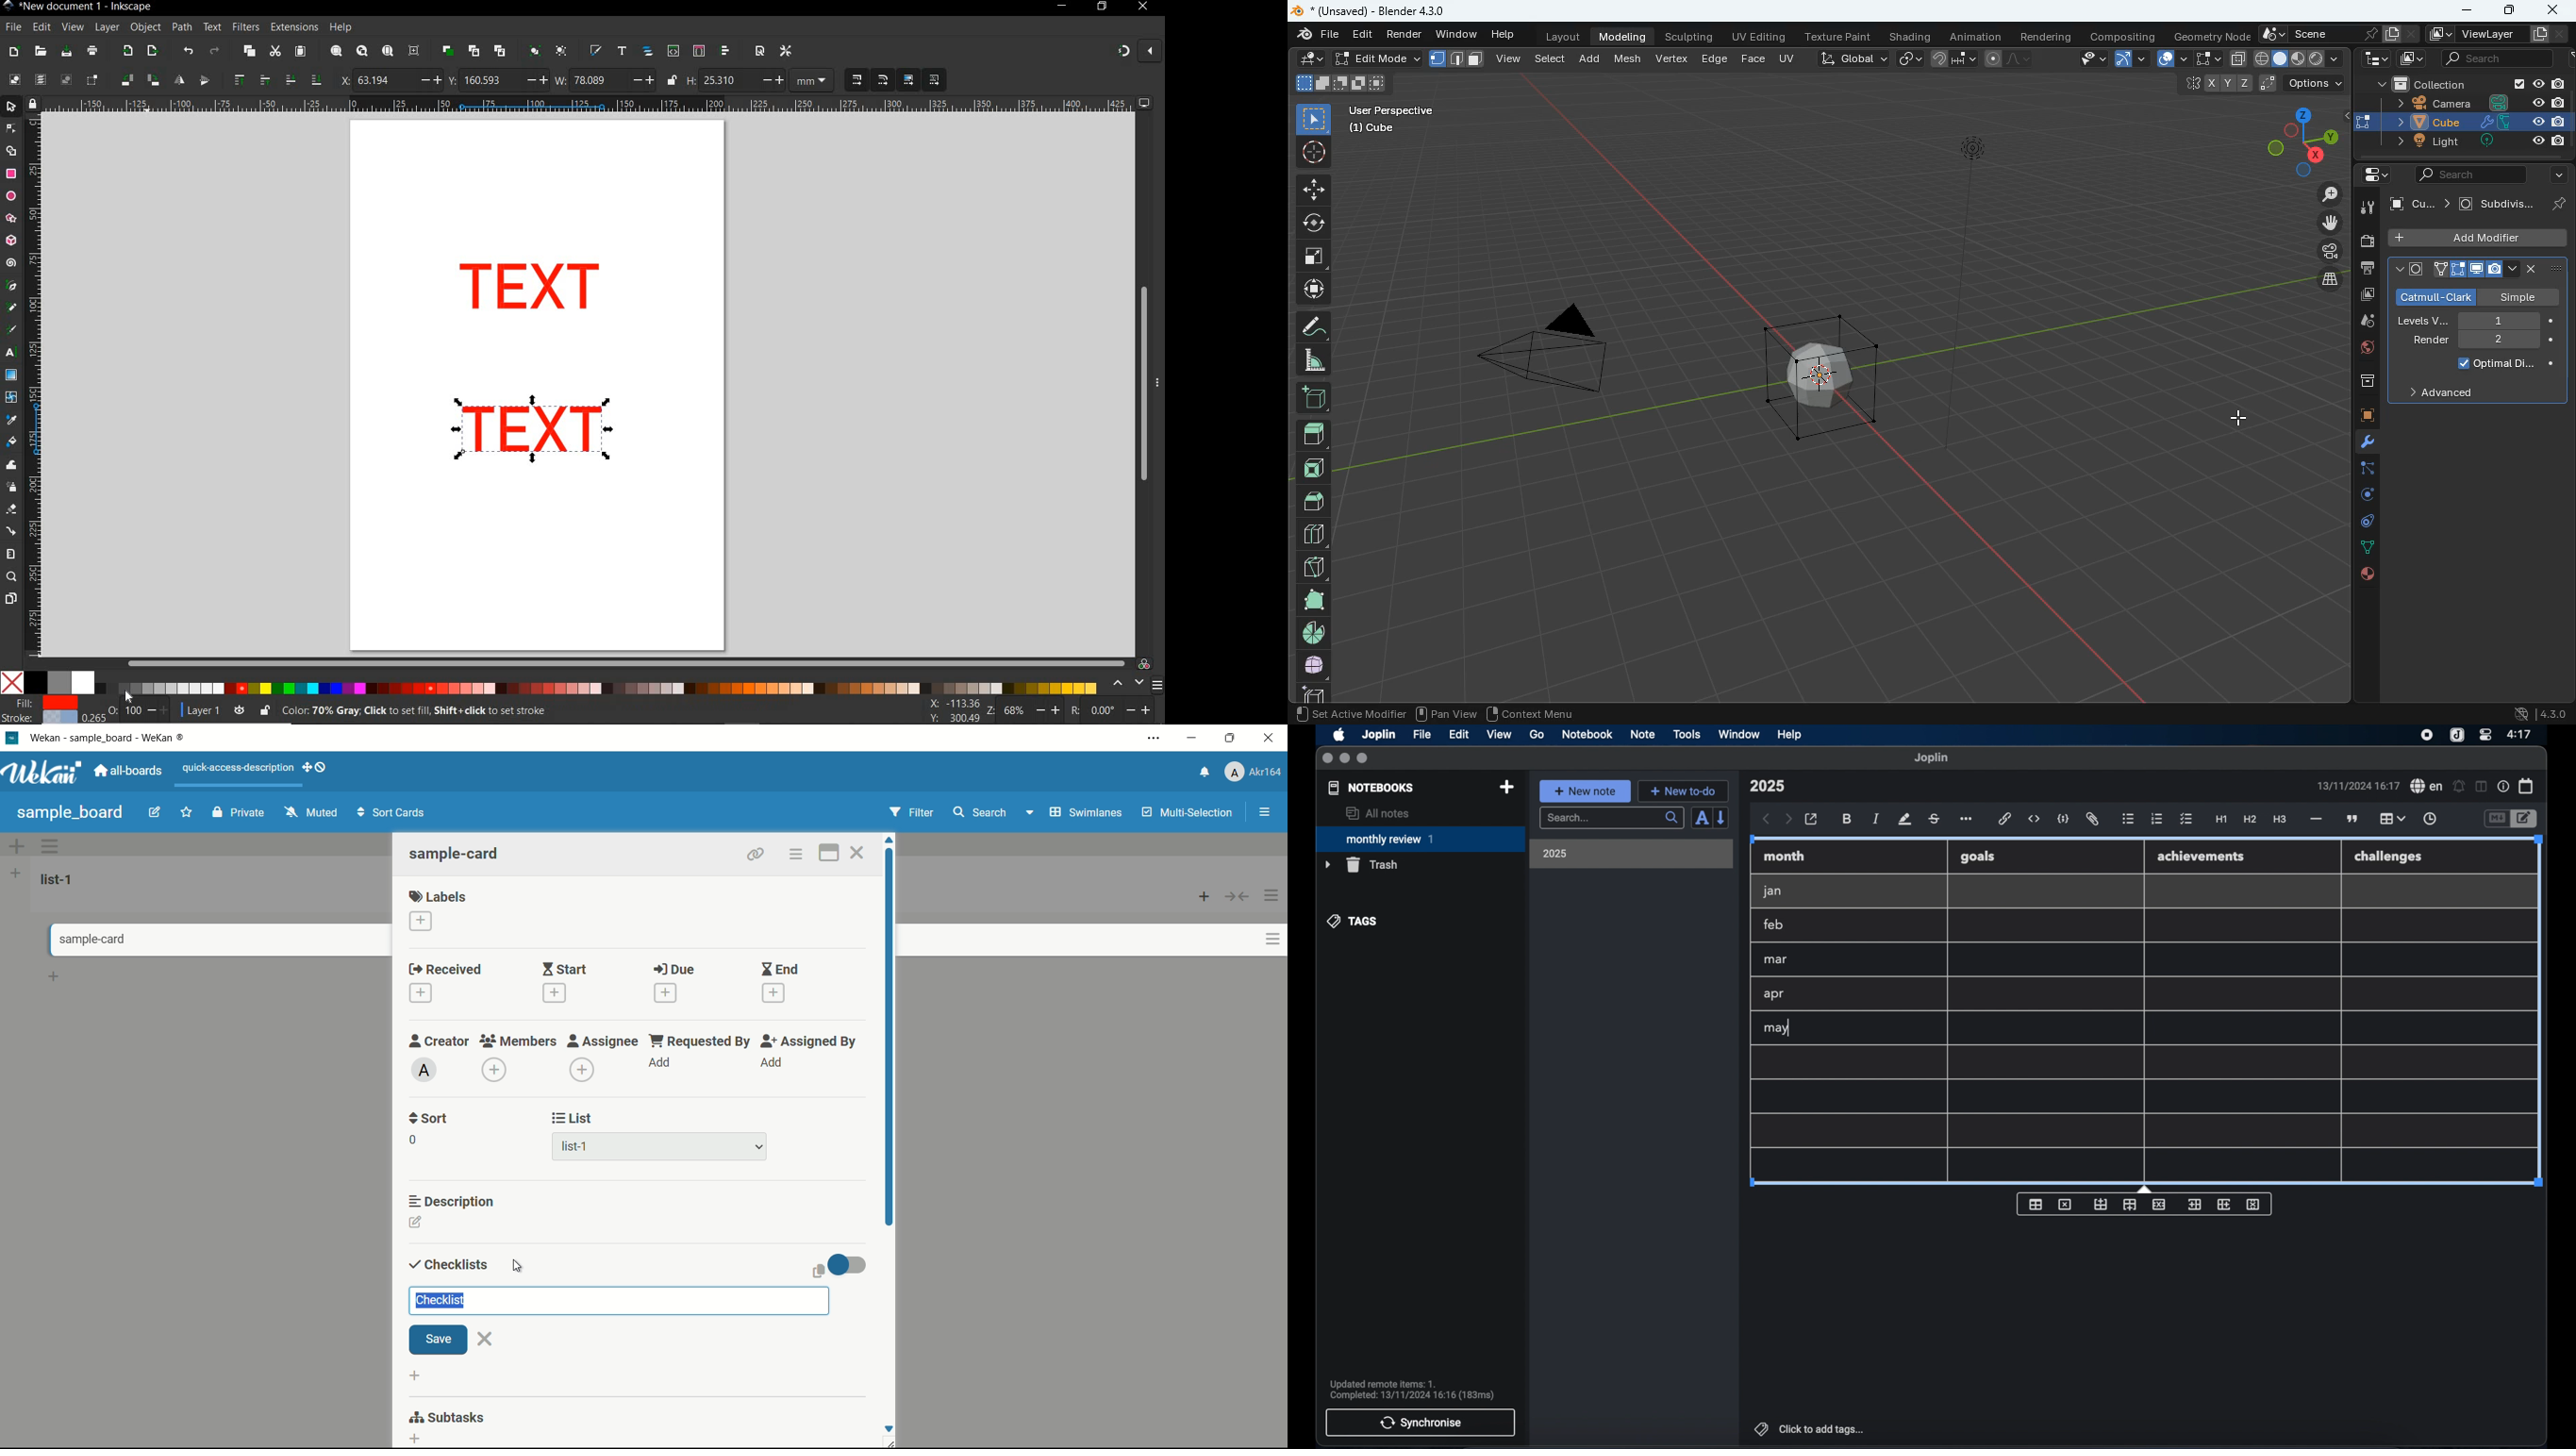  Describe the element at coordinates (15, 873) in the screenshot. I see `add list` at that location.